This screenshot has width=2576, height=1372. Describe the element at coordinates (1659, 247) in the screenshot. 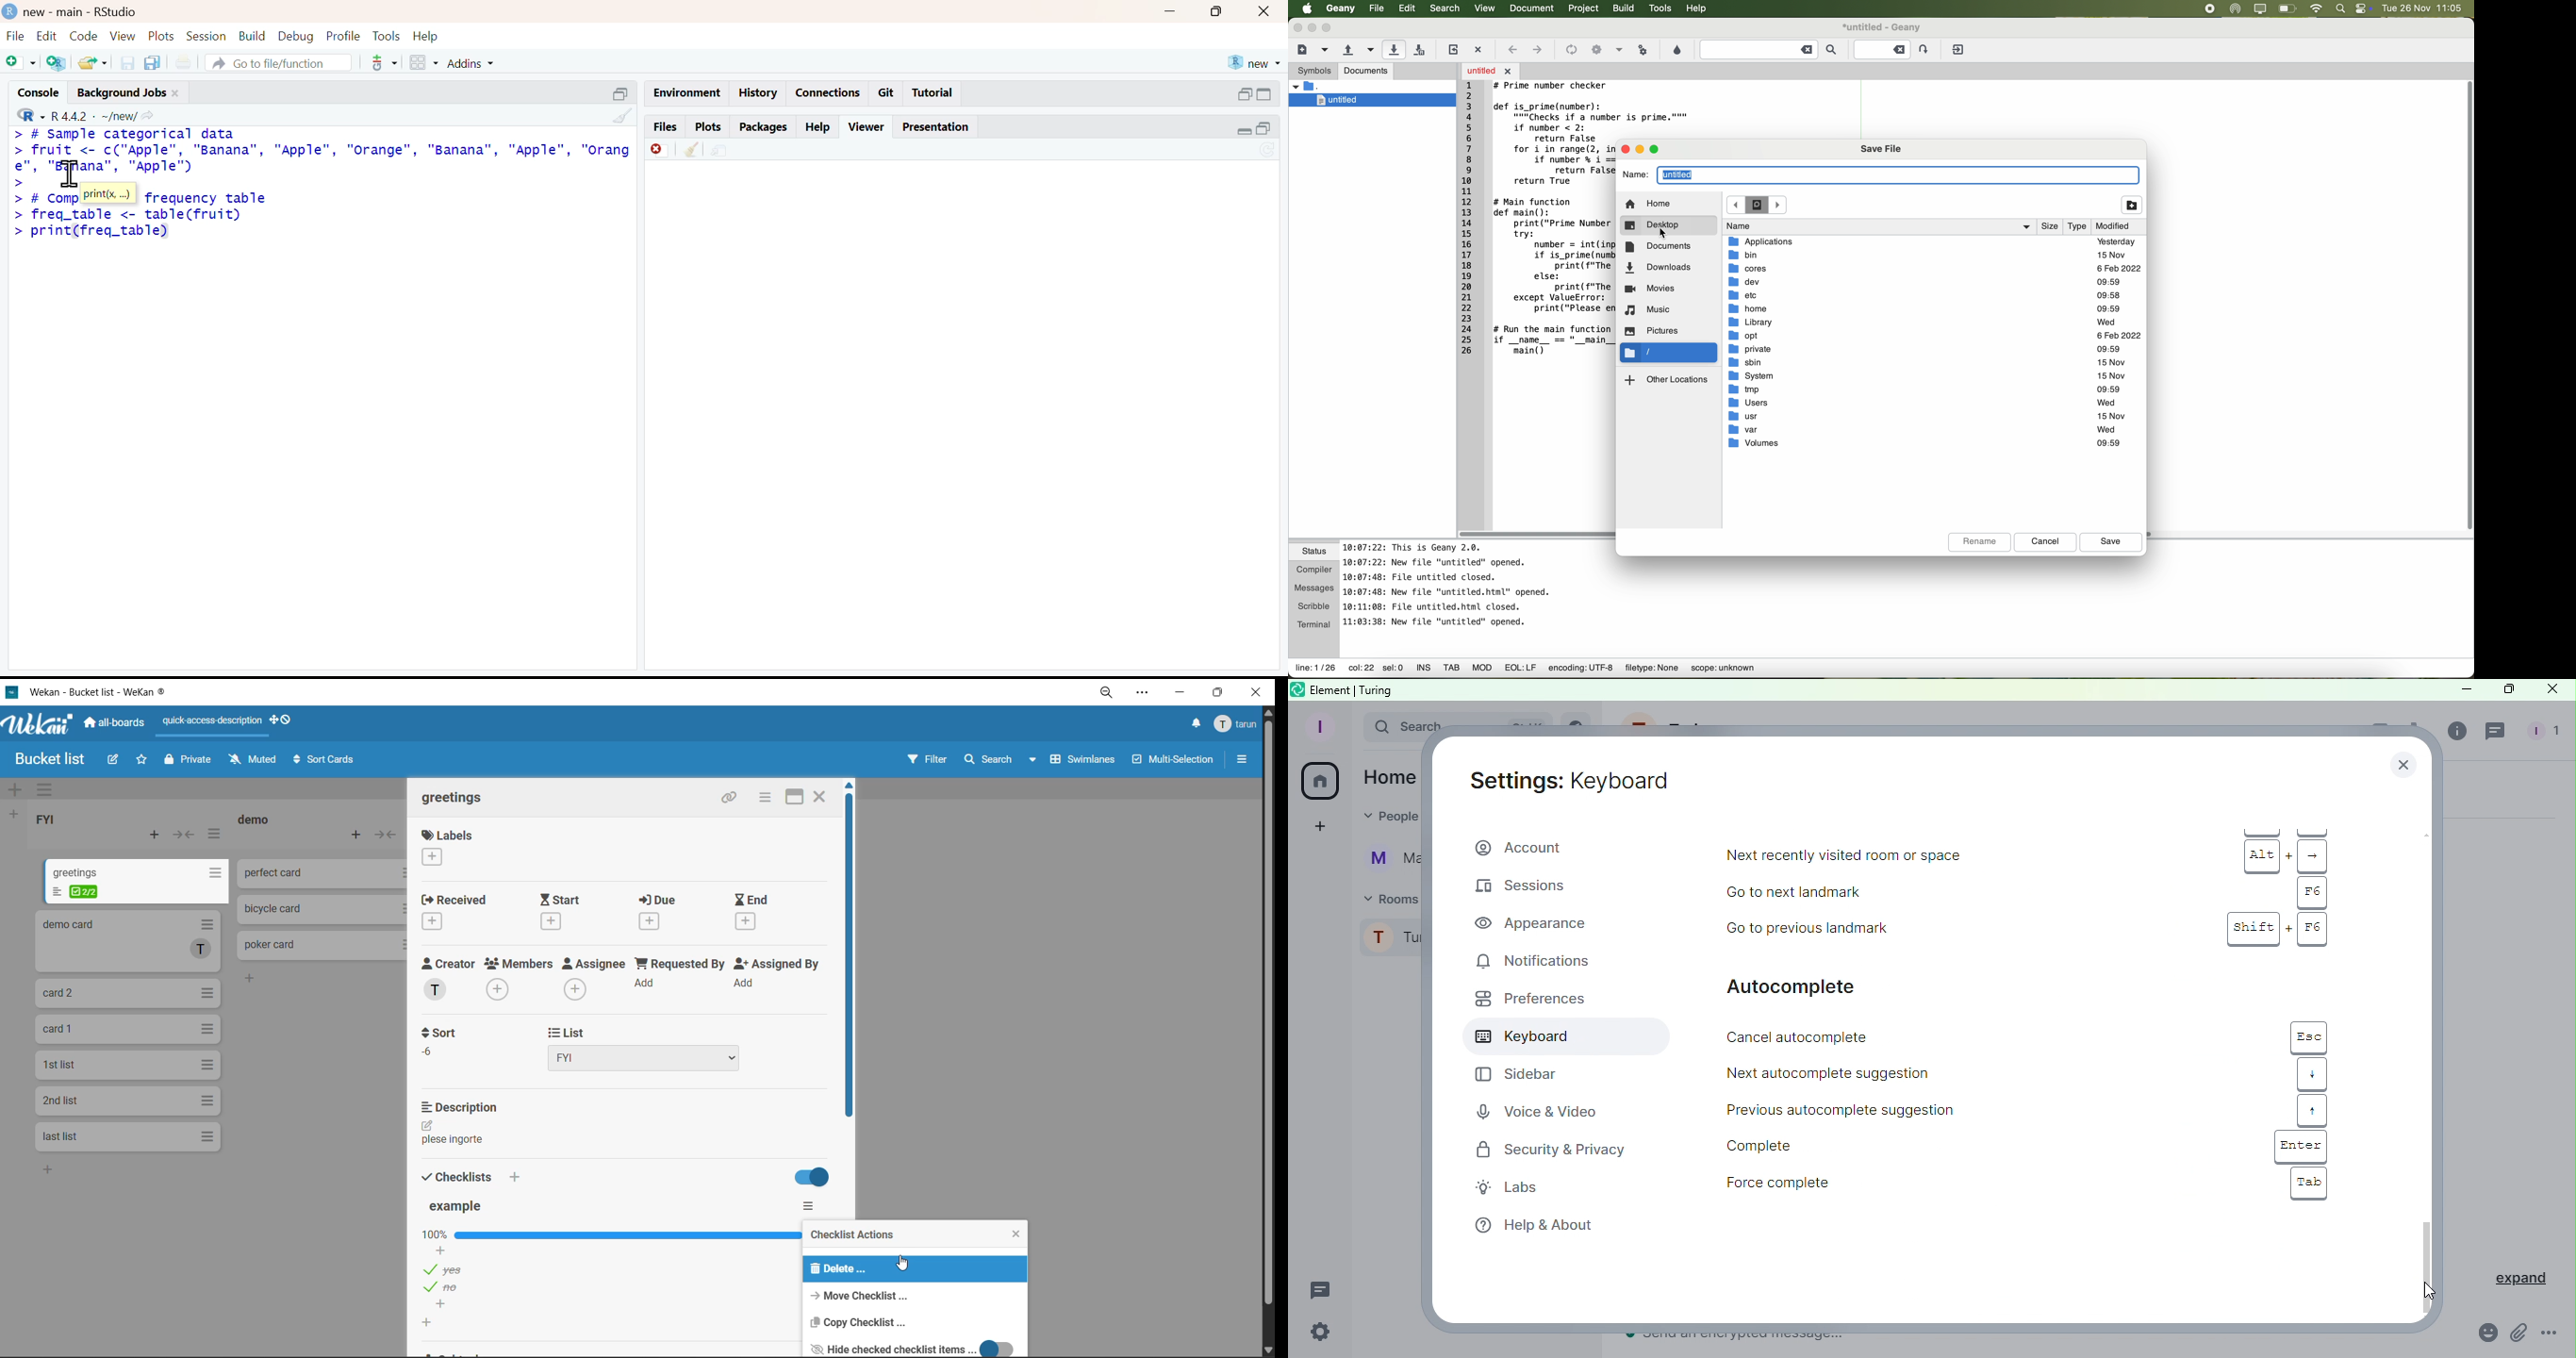

I see `documents` at that location.